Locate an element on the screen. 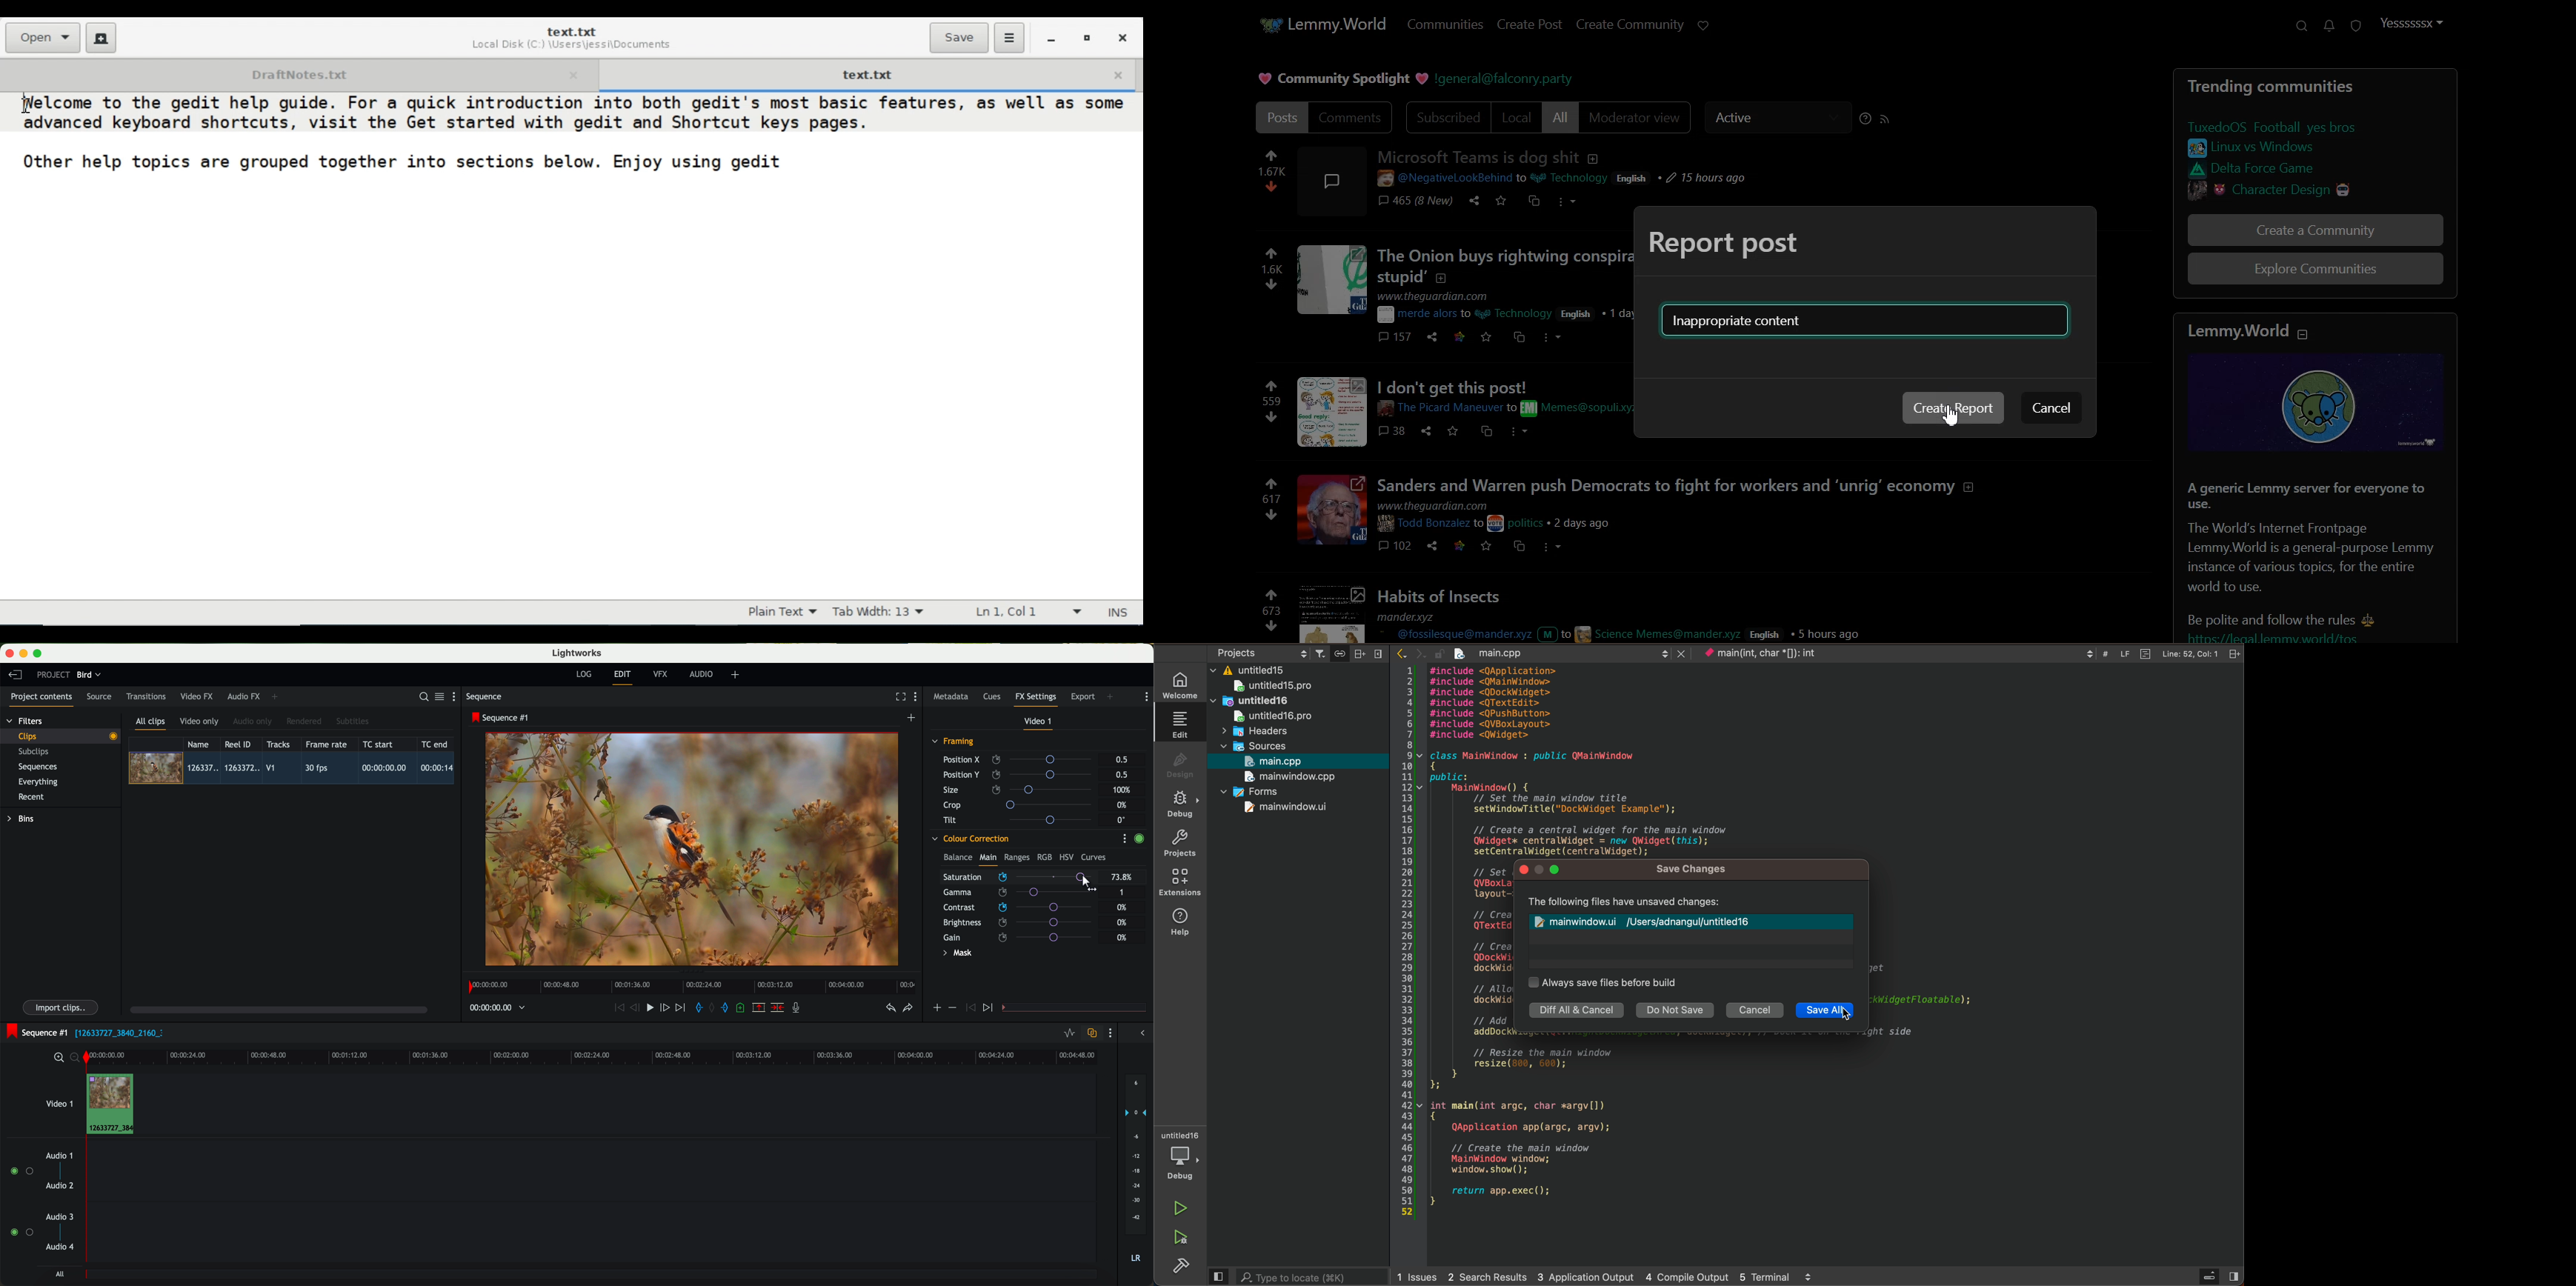  Posts is located at coordinates (1281, 117).